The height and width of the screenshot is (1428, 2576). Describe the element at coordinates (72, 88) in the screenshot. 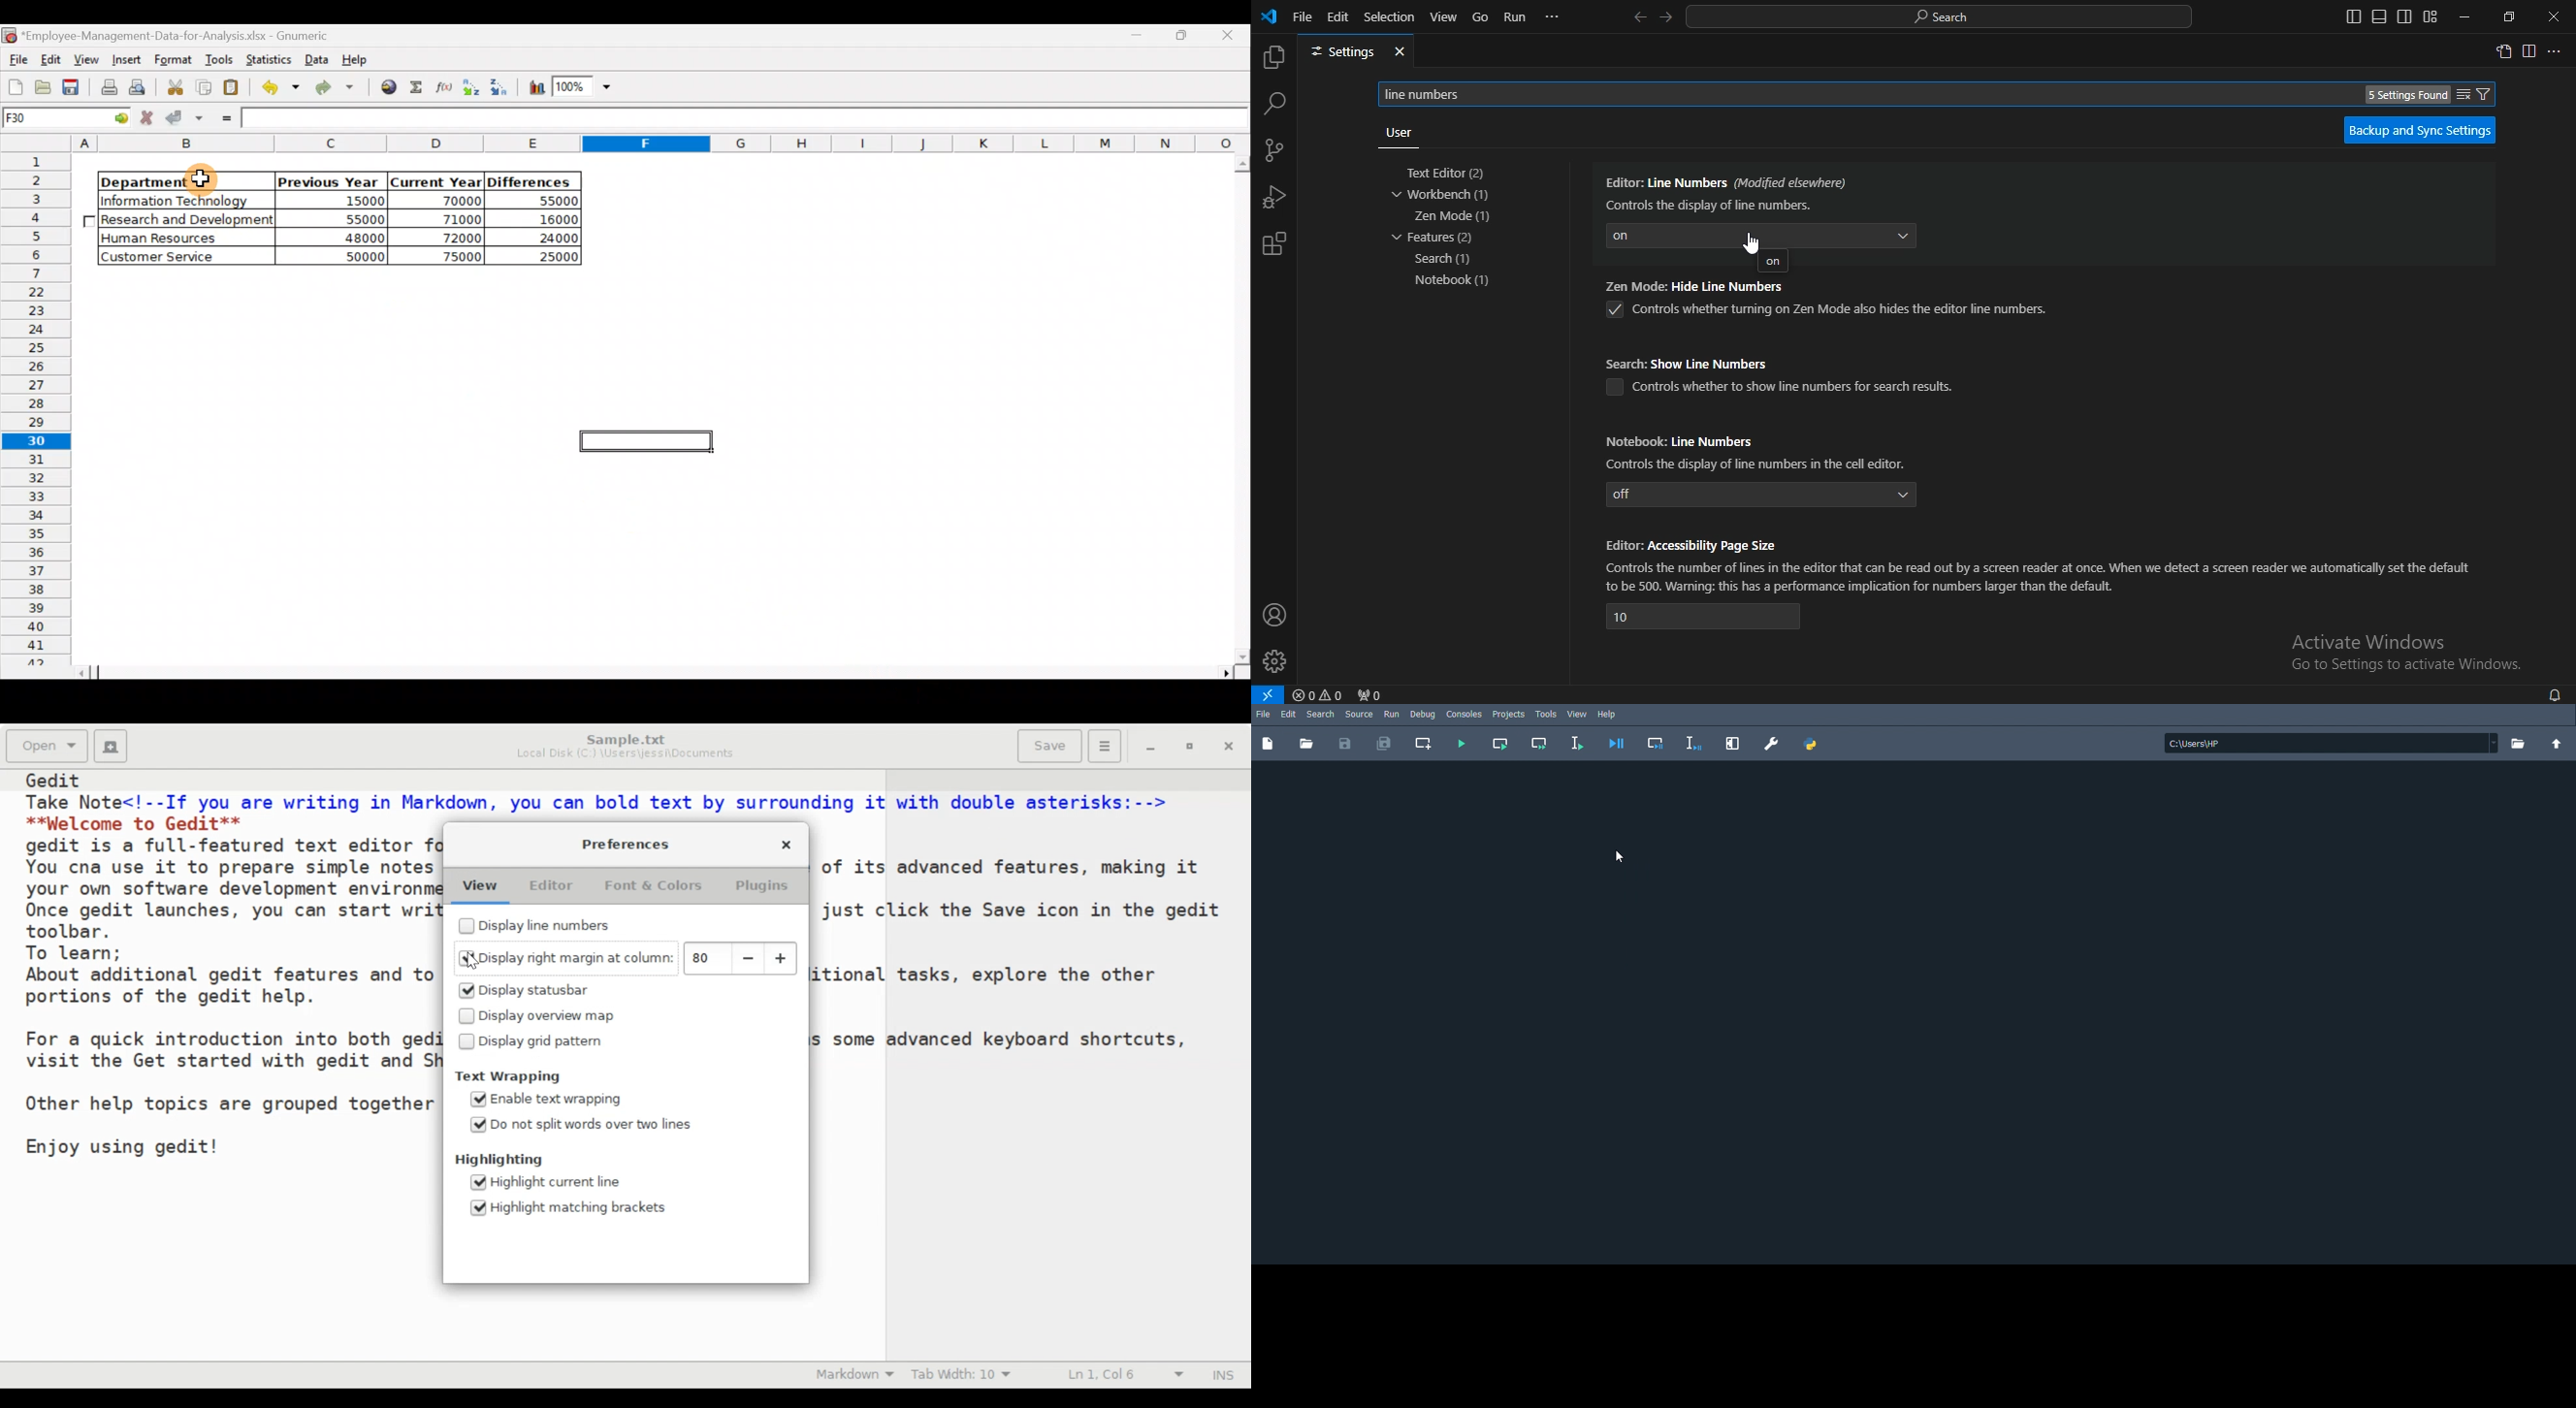

I see `Save the current workbook` at that location.